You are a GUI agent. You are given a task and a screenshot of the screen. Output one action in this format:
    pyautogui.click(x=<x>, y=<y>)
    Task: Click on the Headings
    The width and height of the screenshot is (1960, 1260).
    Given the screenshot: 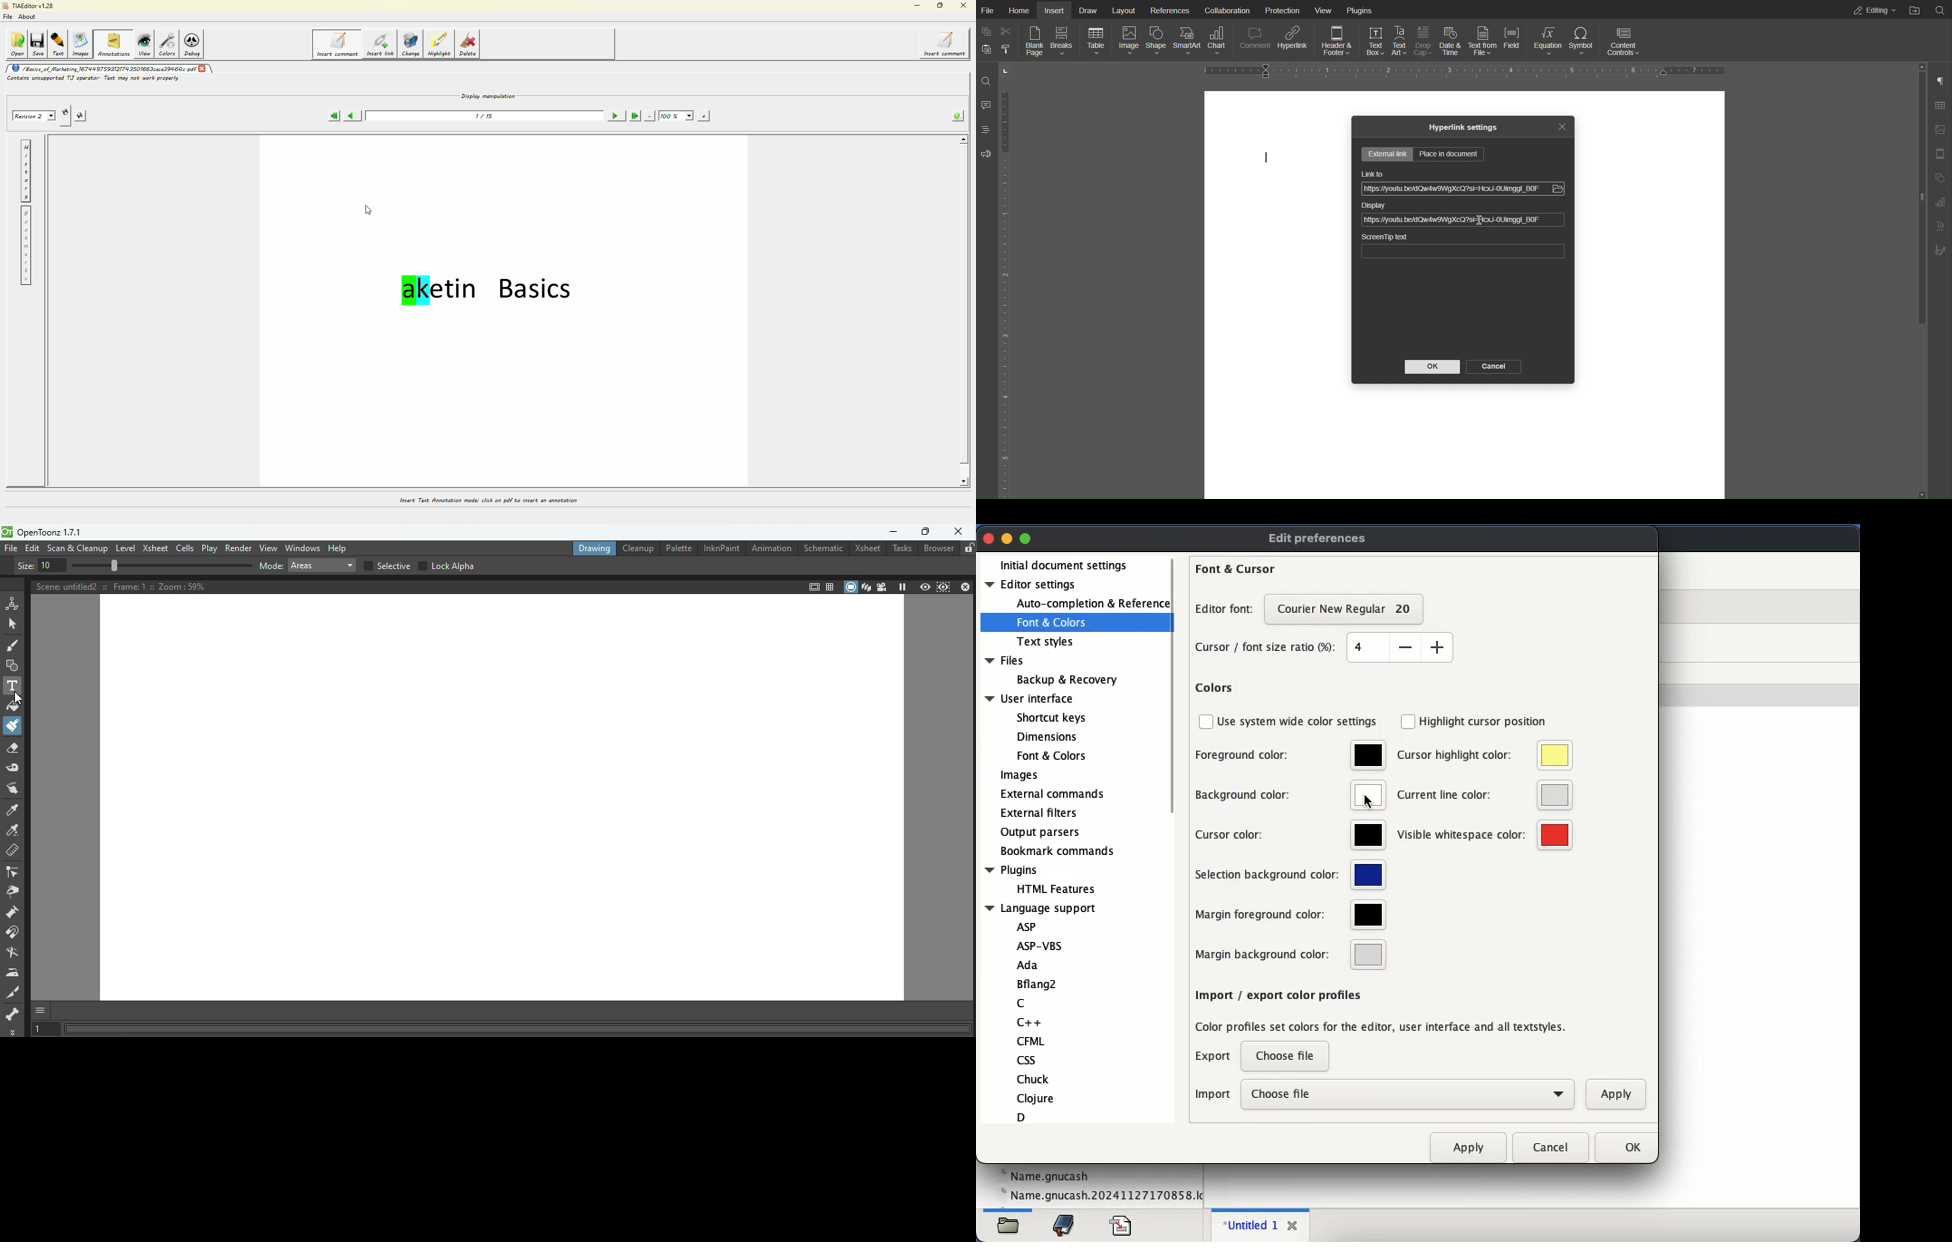 What is the action you would take?
    pyautogui.click(x=985, y=130)
    